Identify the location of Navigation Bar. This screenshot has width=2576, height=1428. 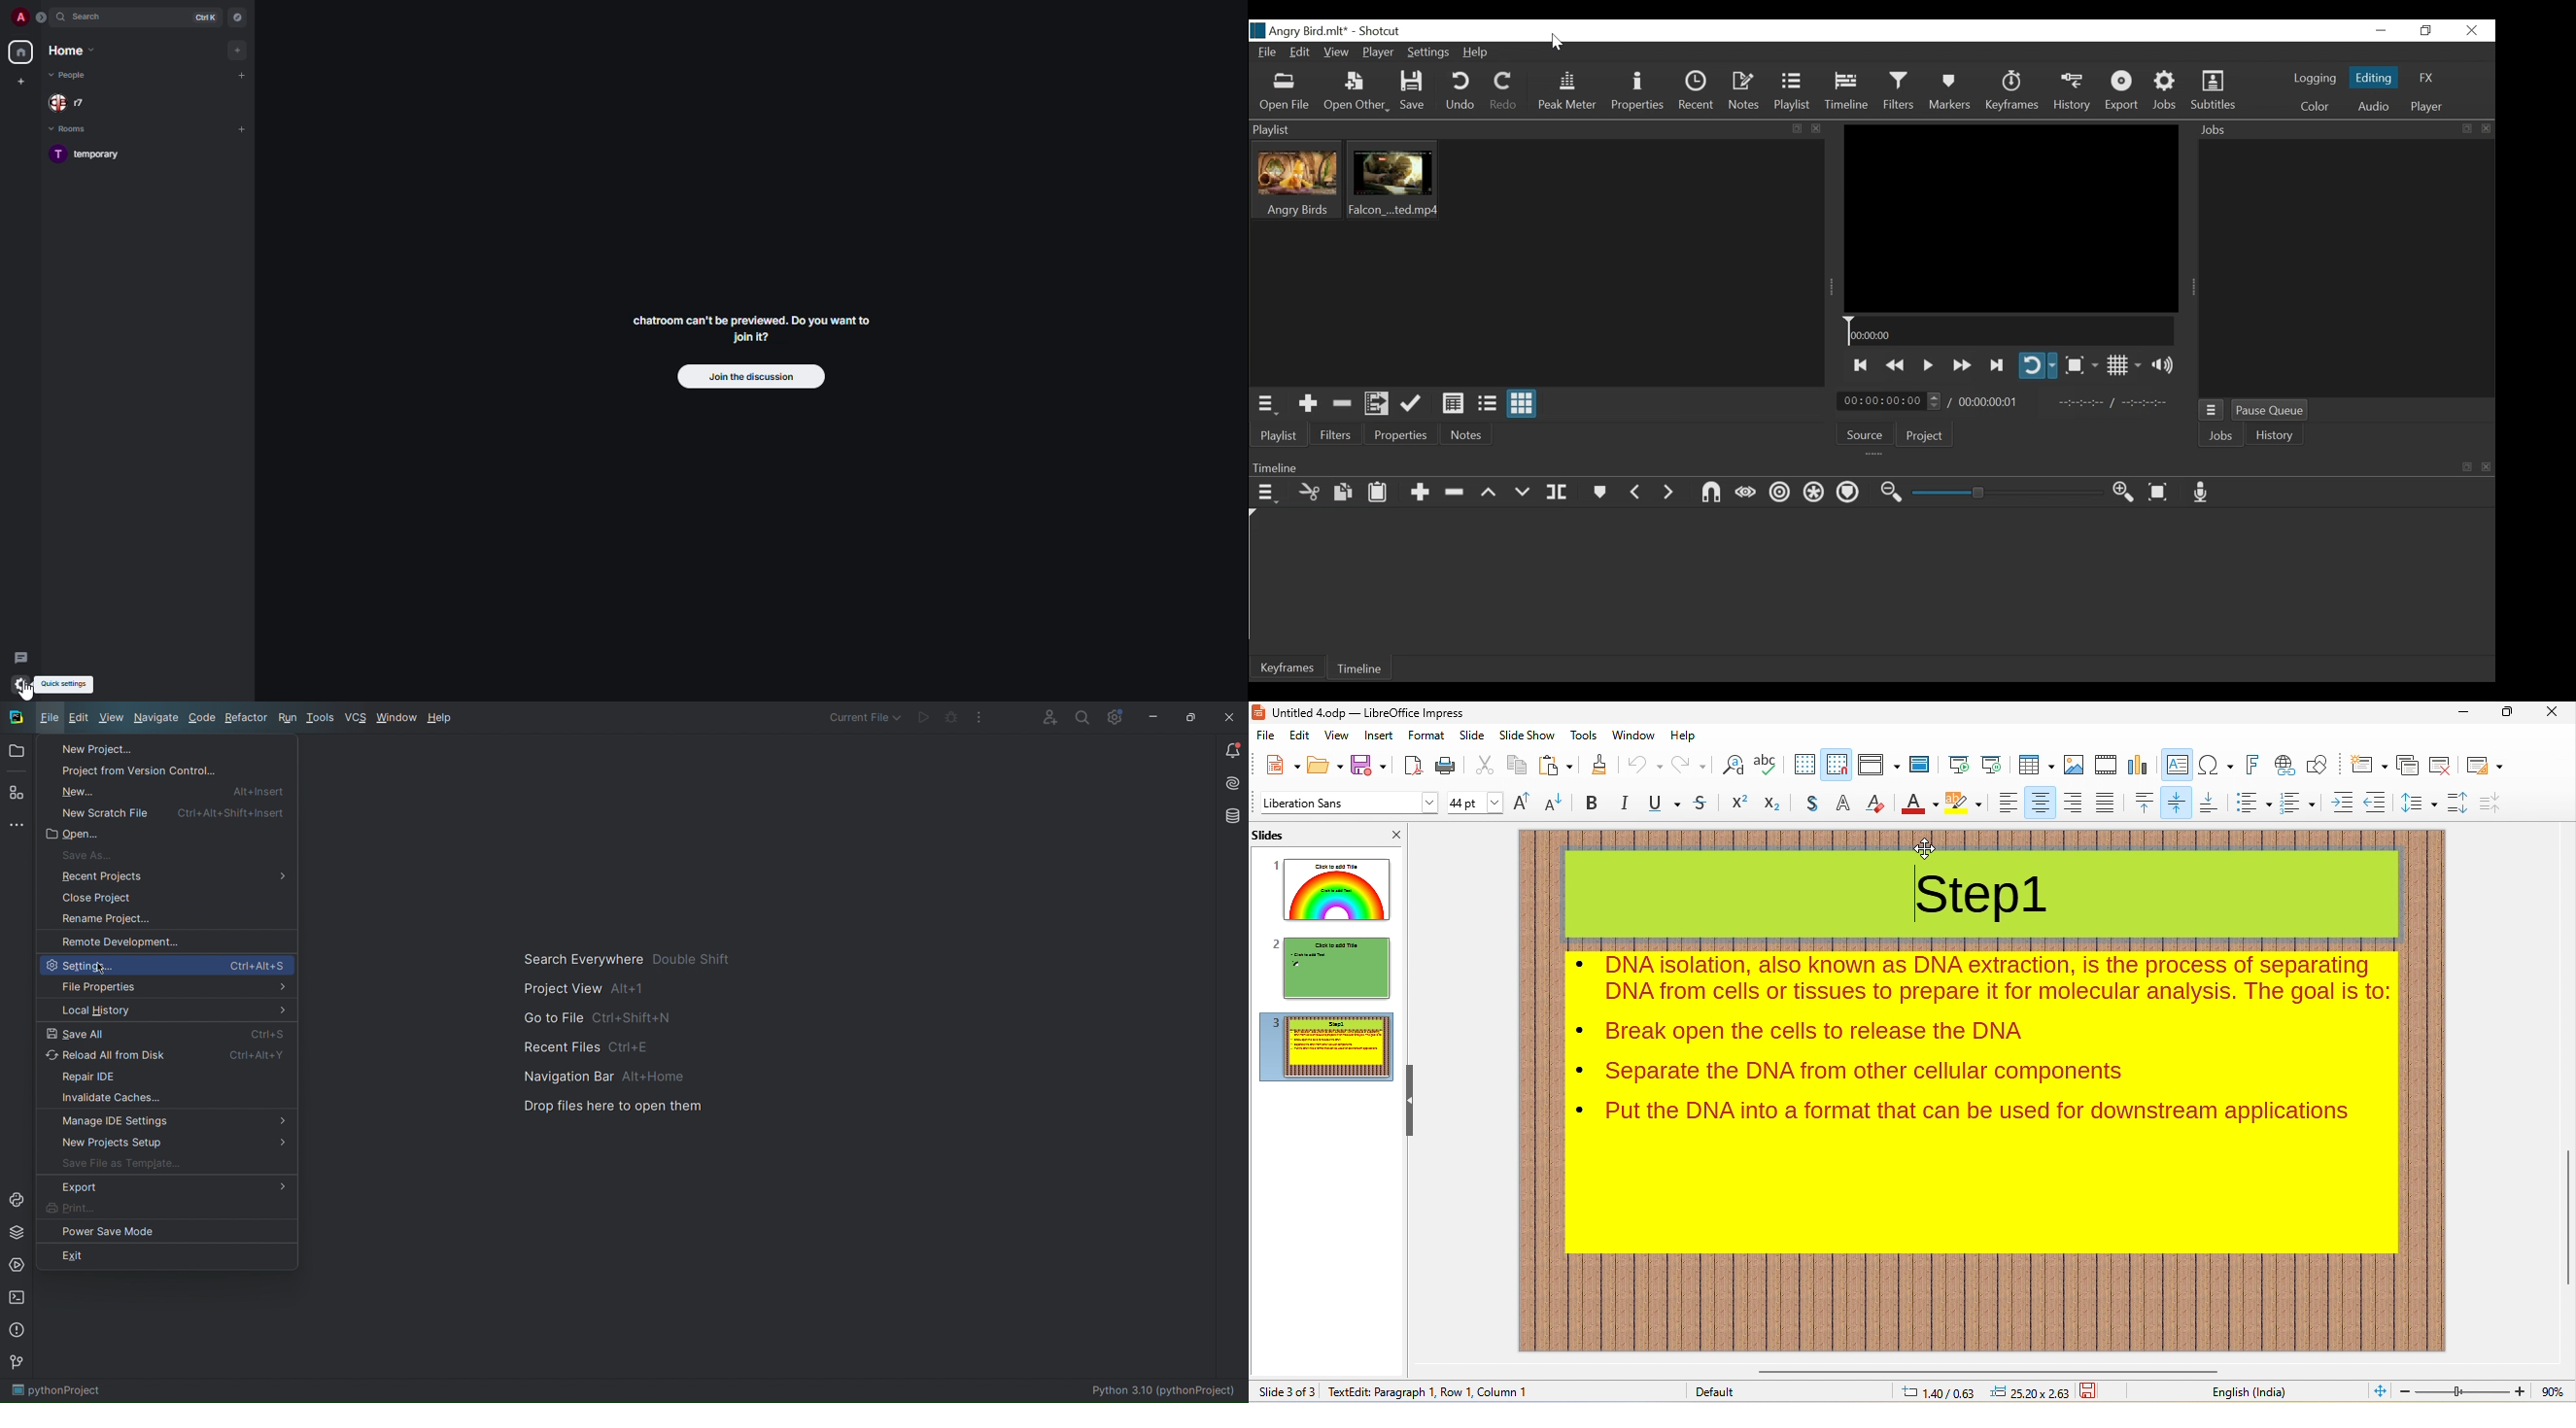
(597, 1076).